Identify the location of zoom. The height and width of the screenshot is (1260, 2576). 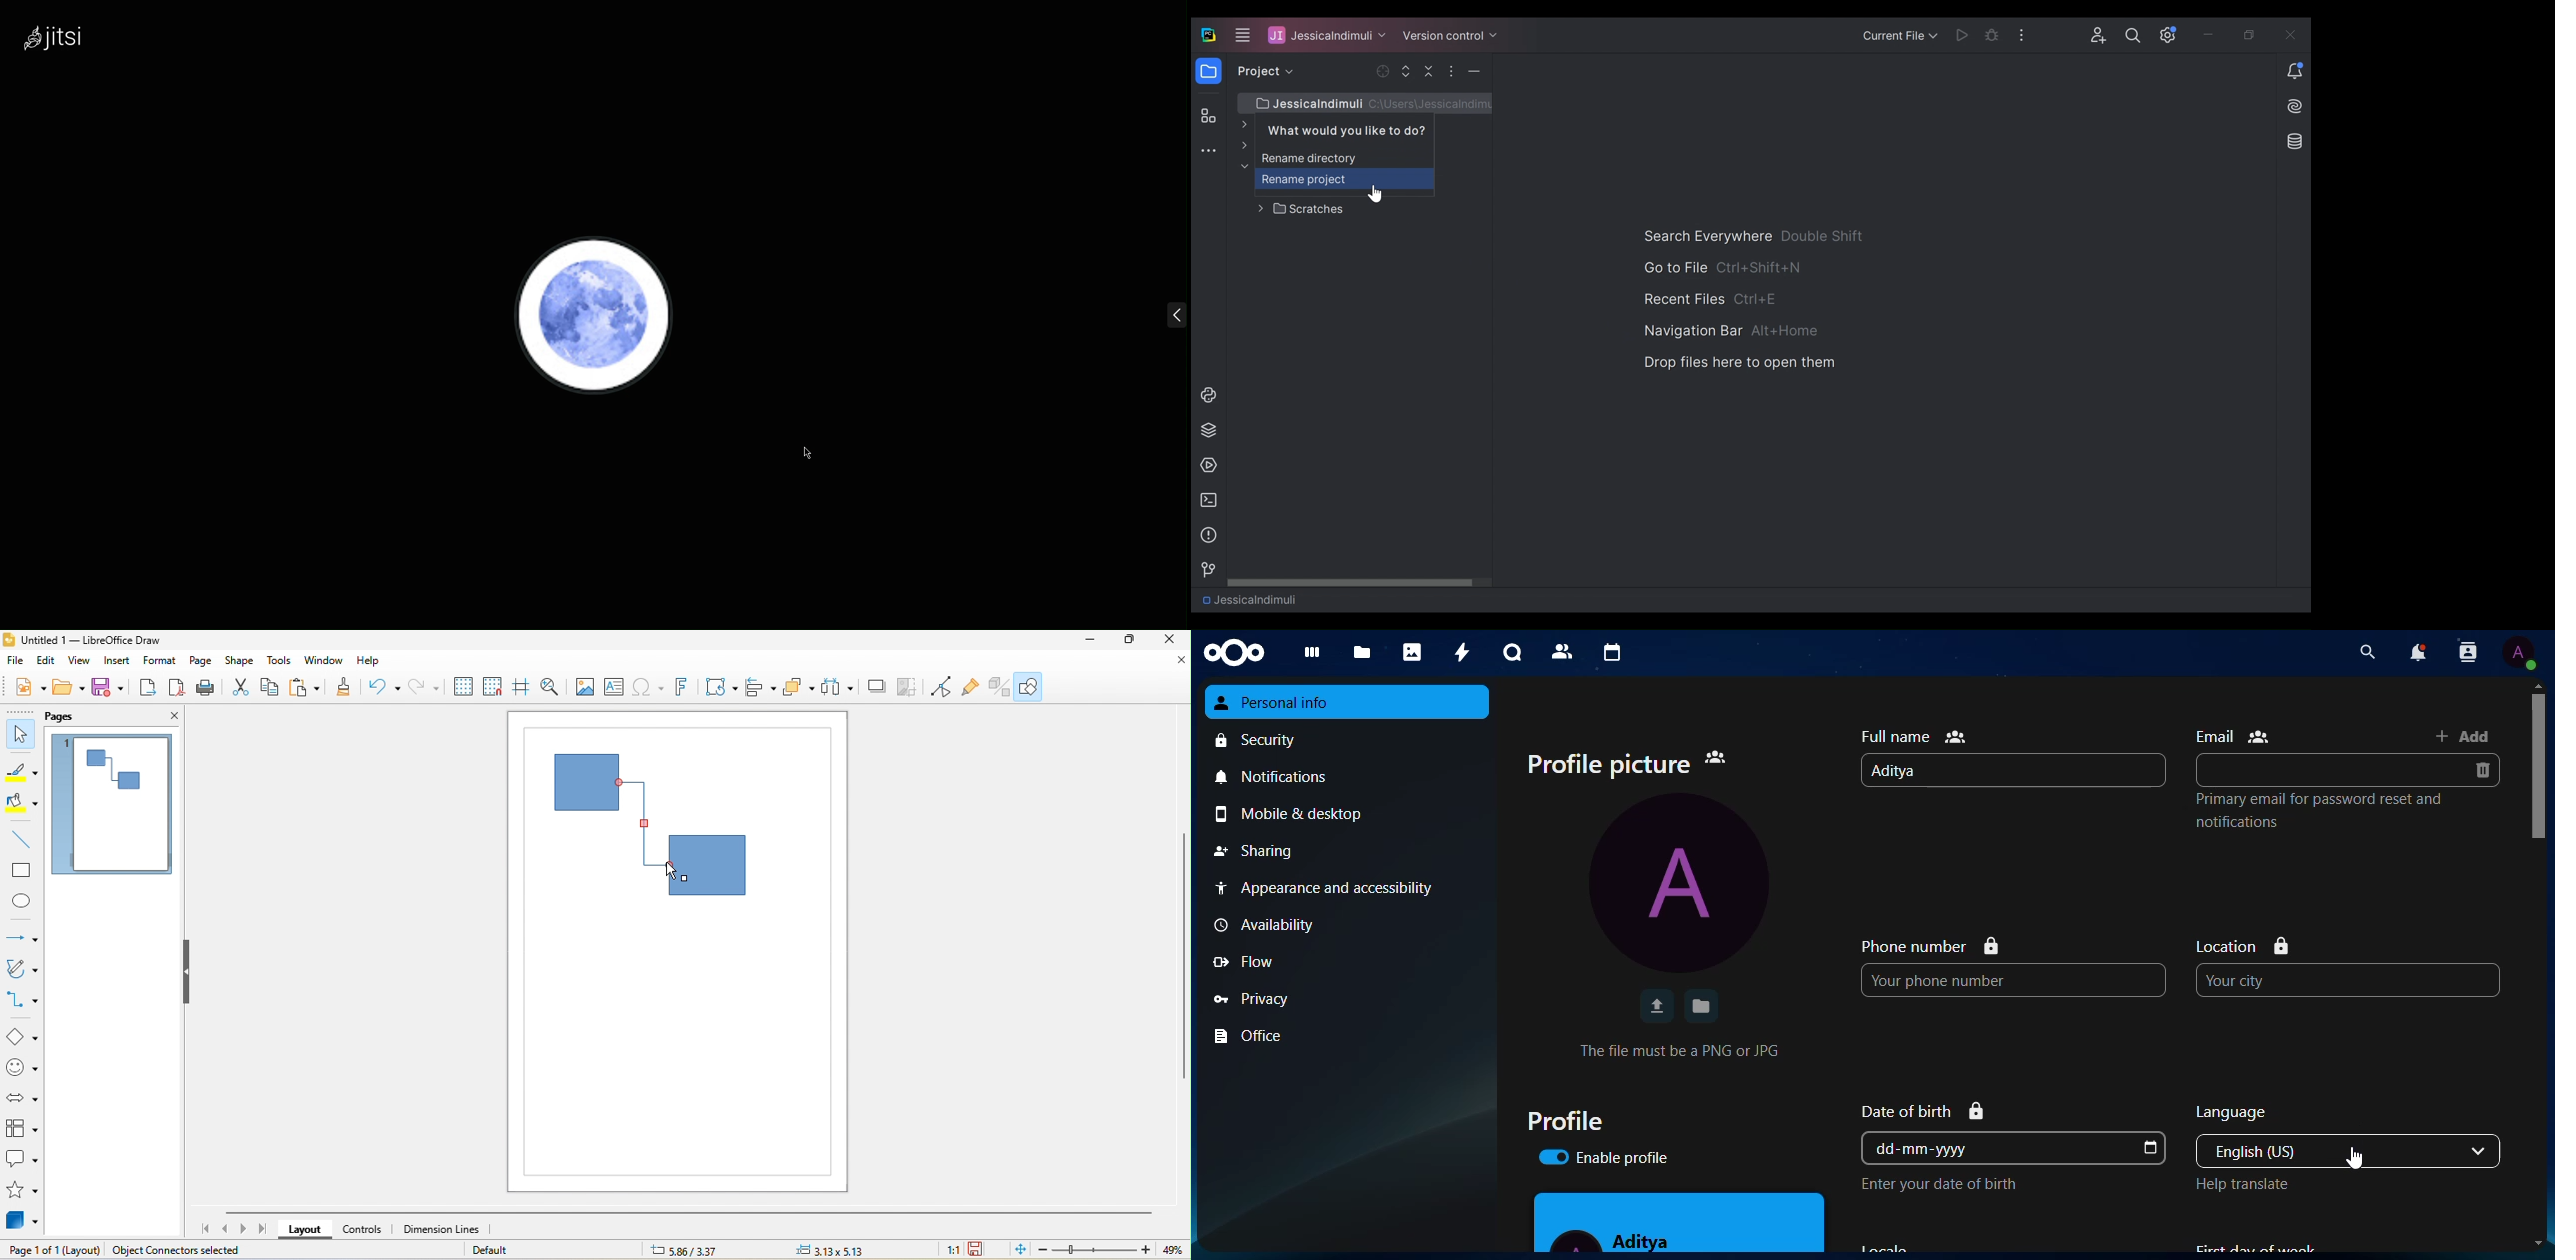
(1115, 1249).